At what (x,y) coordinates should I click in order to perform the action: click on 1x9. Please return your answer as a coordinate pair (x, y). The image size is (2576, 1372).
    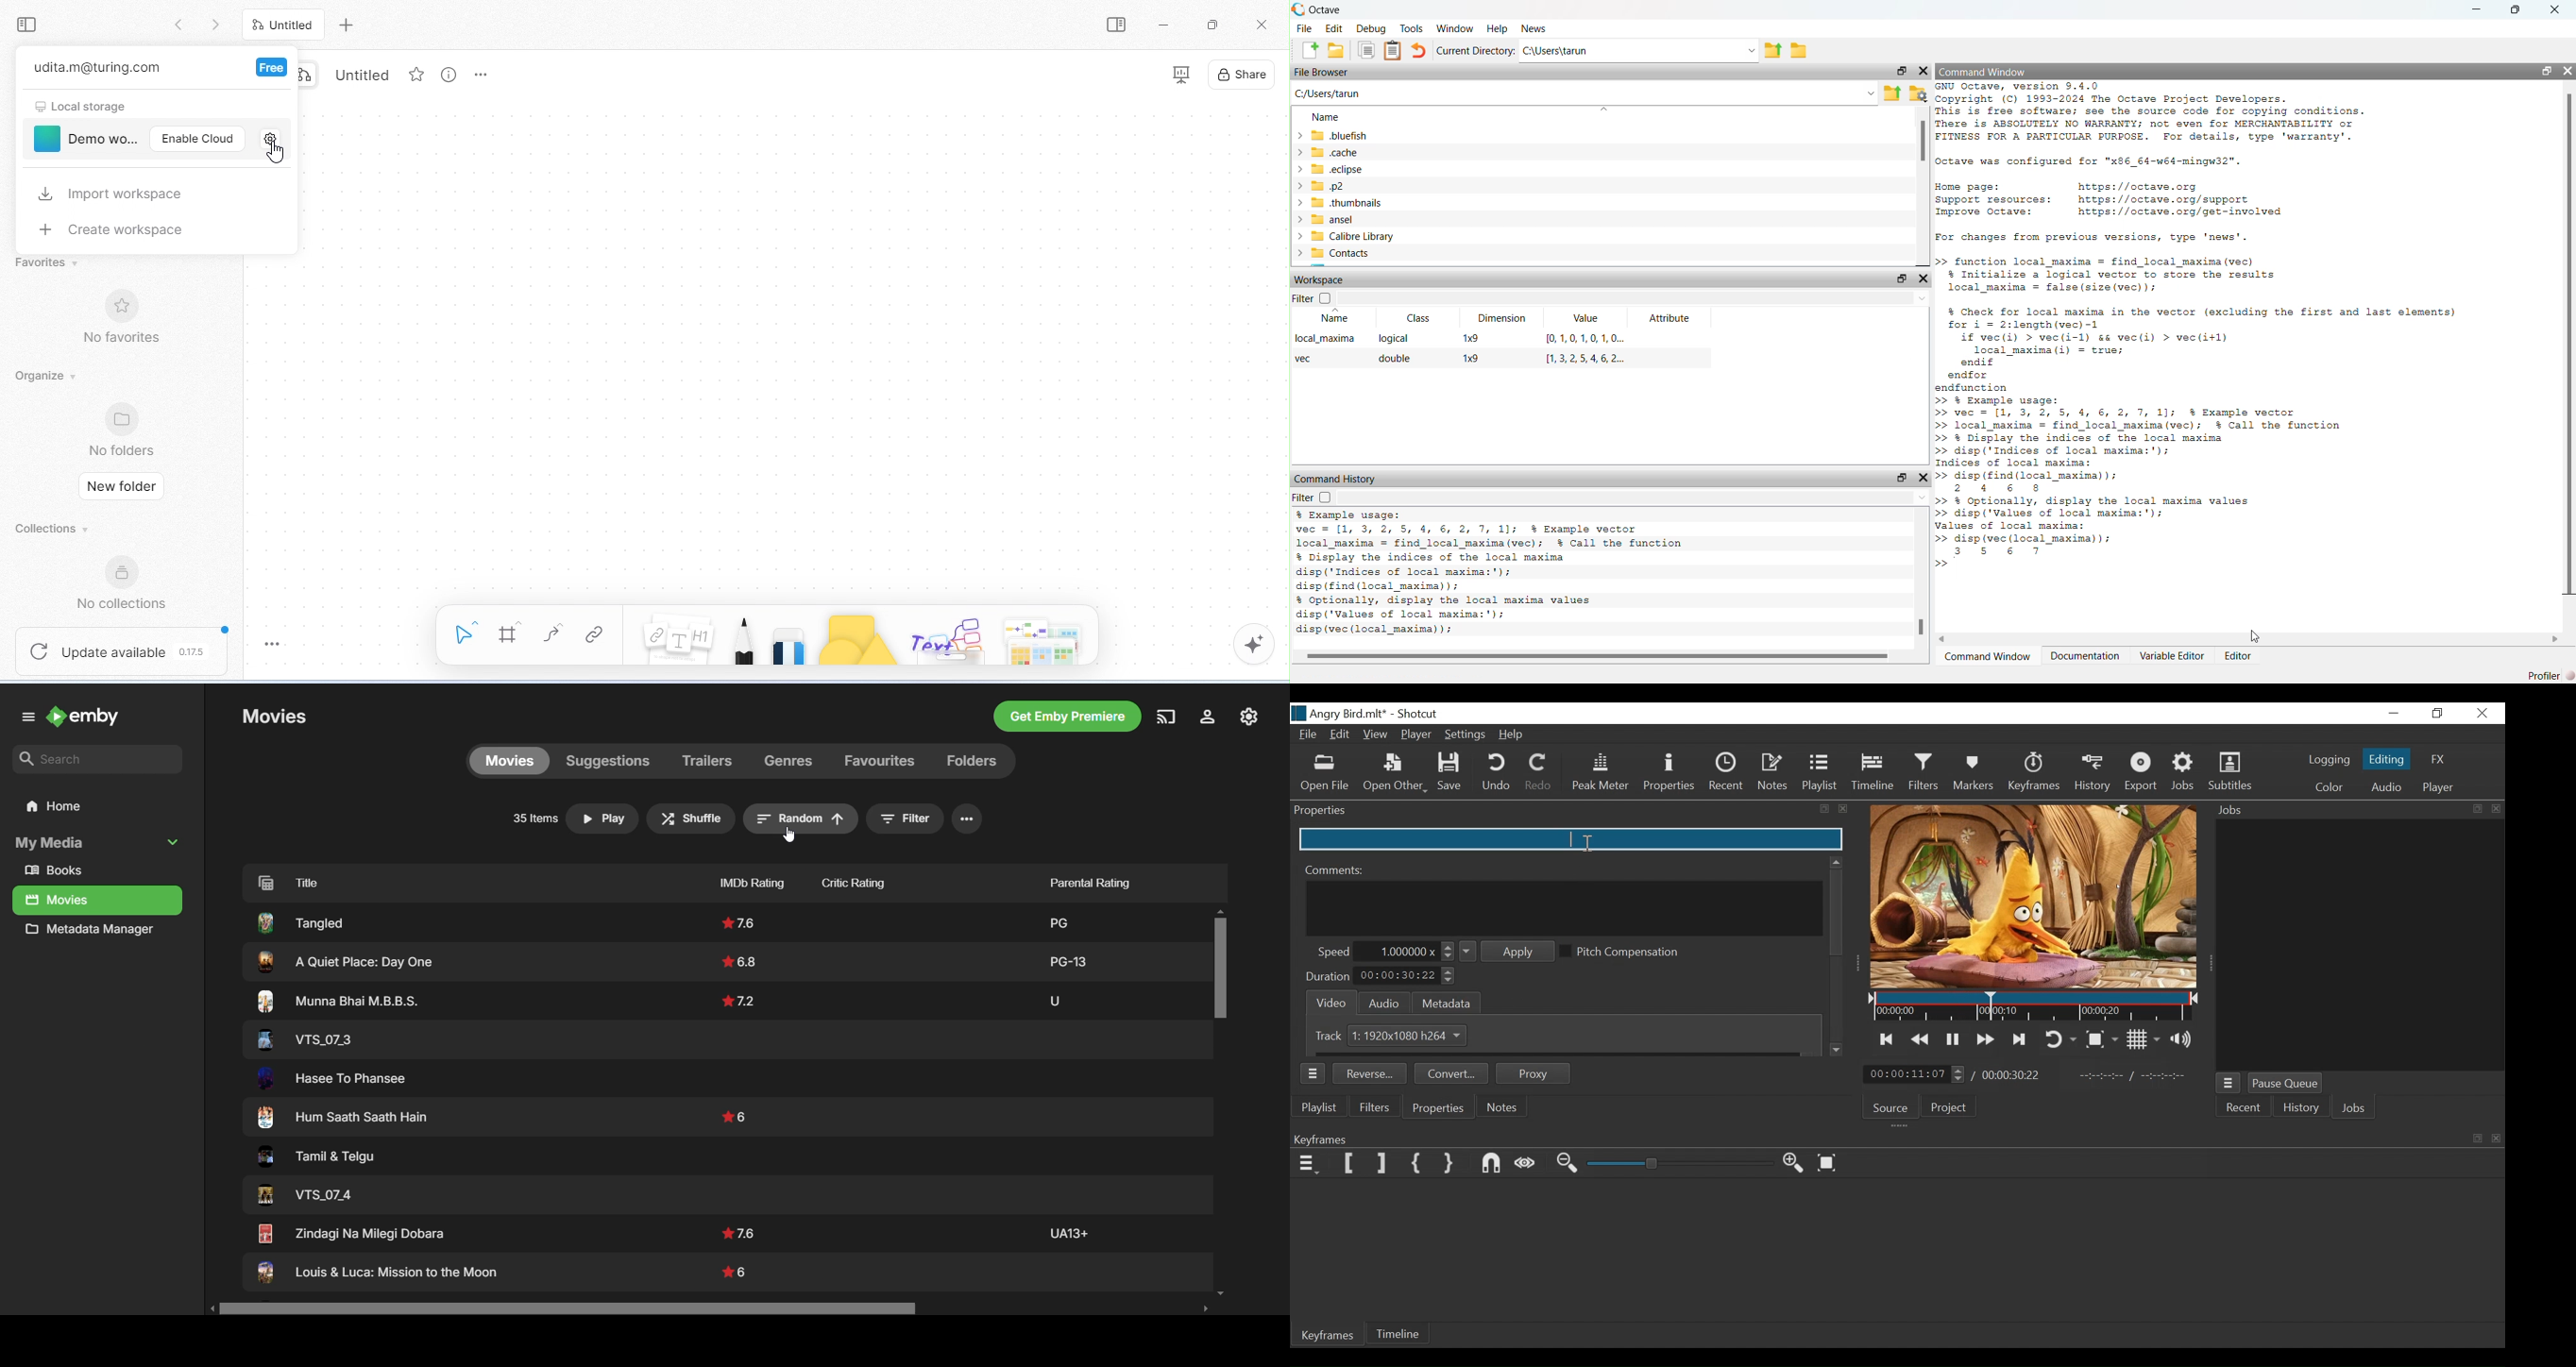
    Looking at the image, I should click on (1471, 358).